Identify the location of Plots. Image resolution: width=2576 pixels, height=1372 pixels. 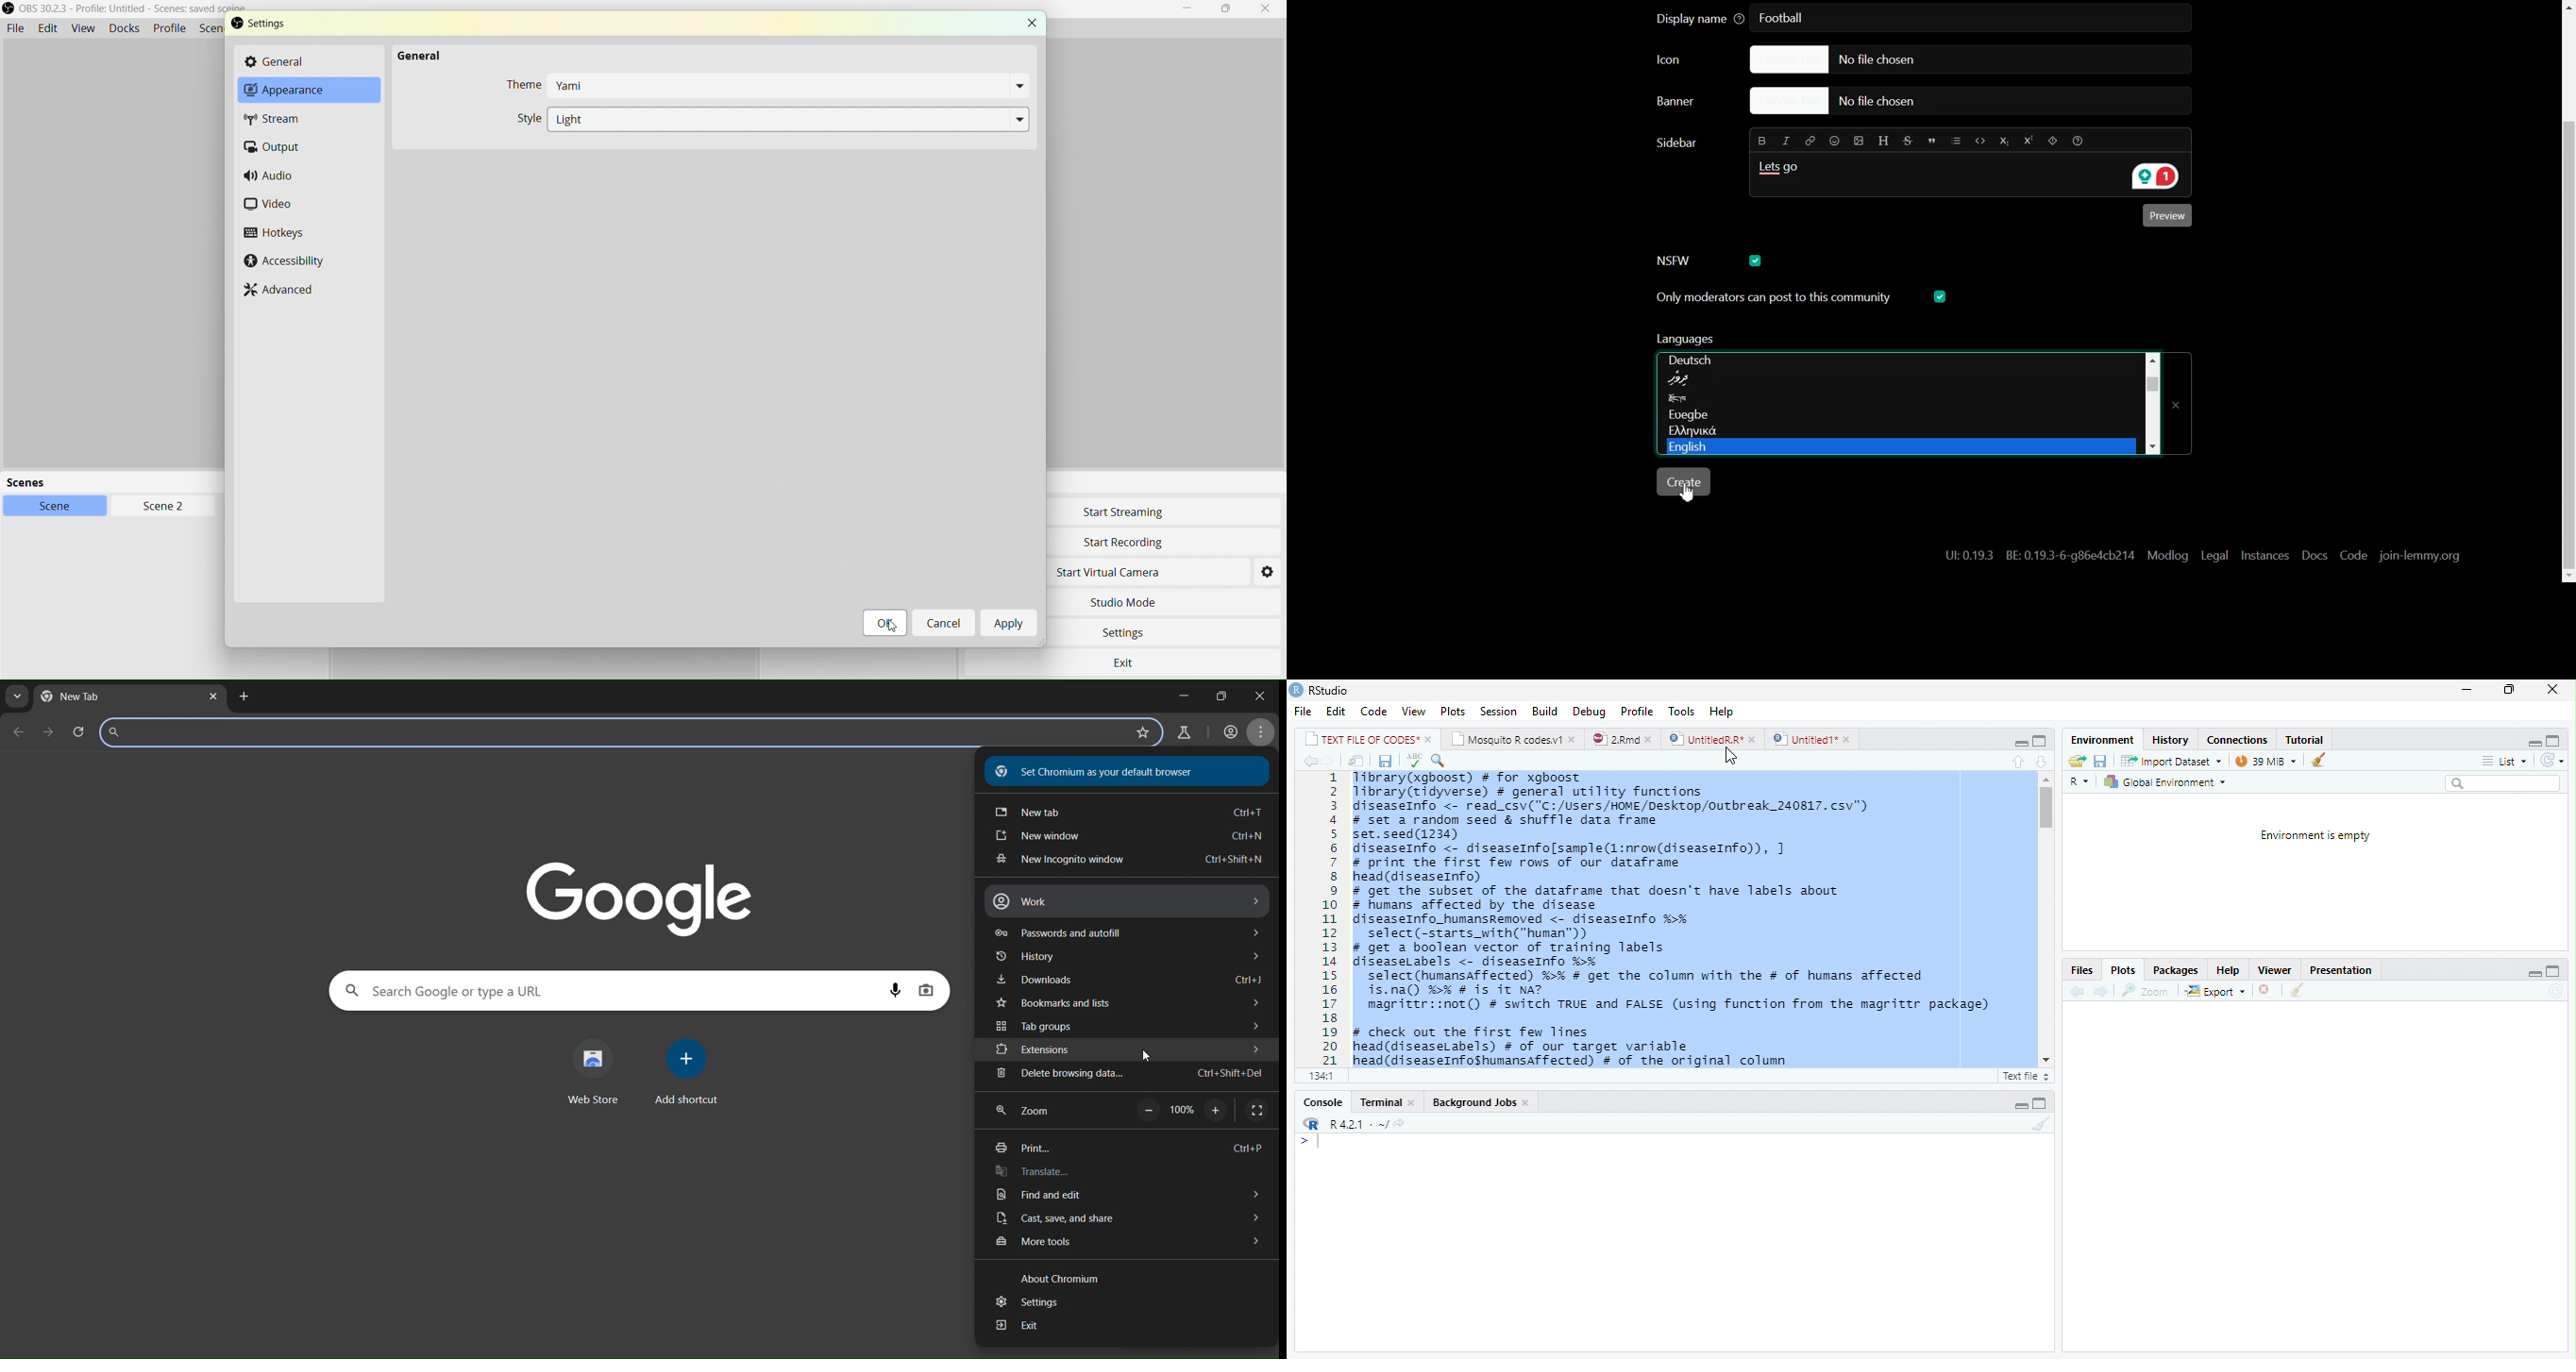
(2122, 970).